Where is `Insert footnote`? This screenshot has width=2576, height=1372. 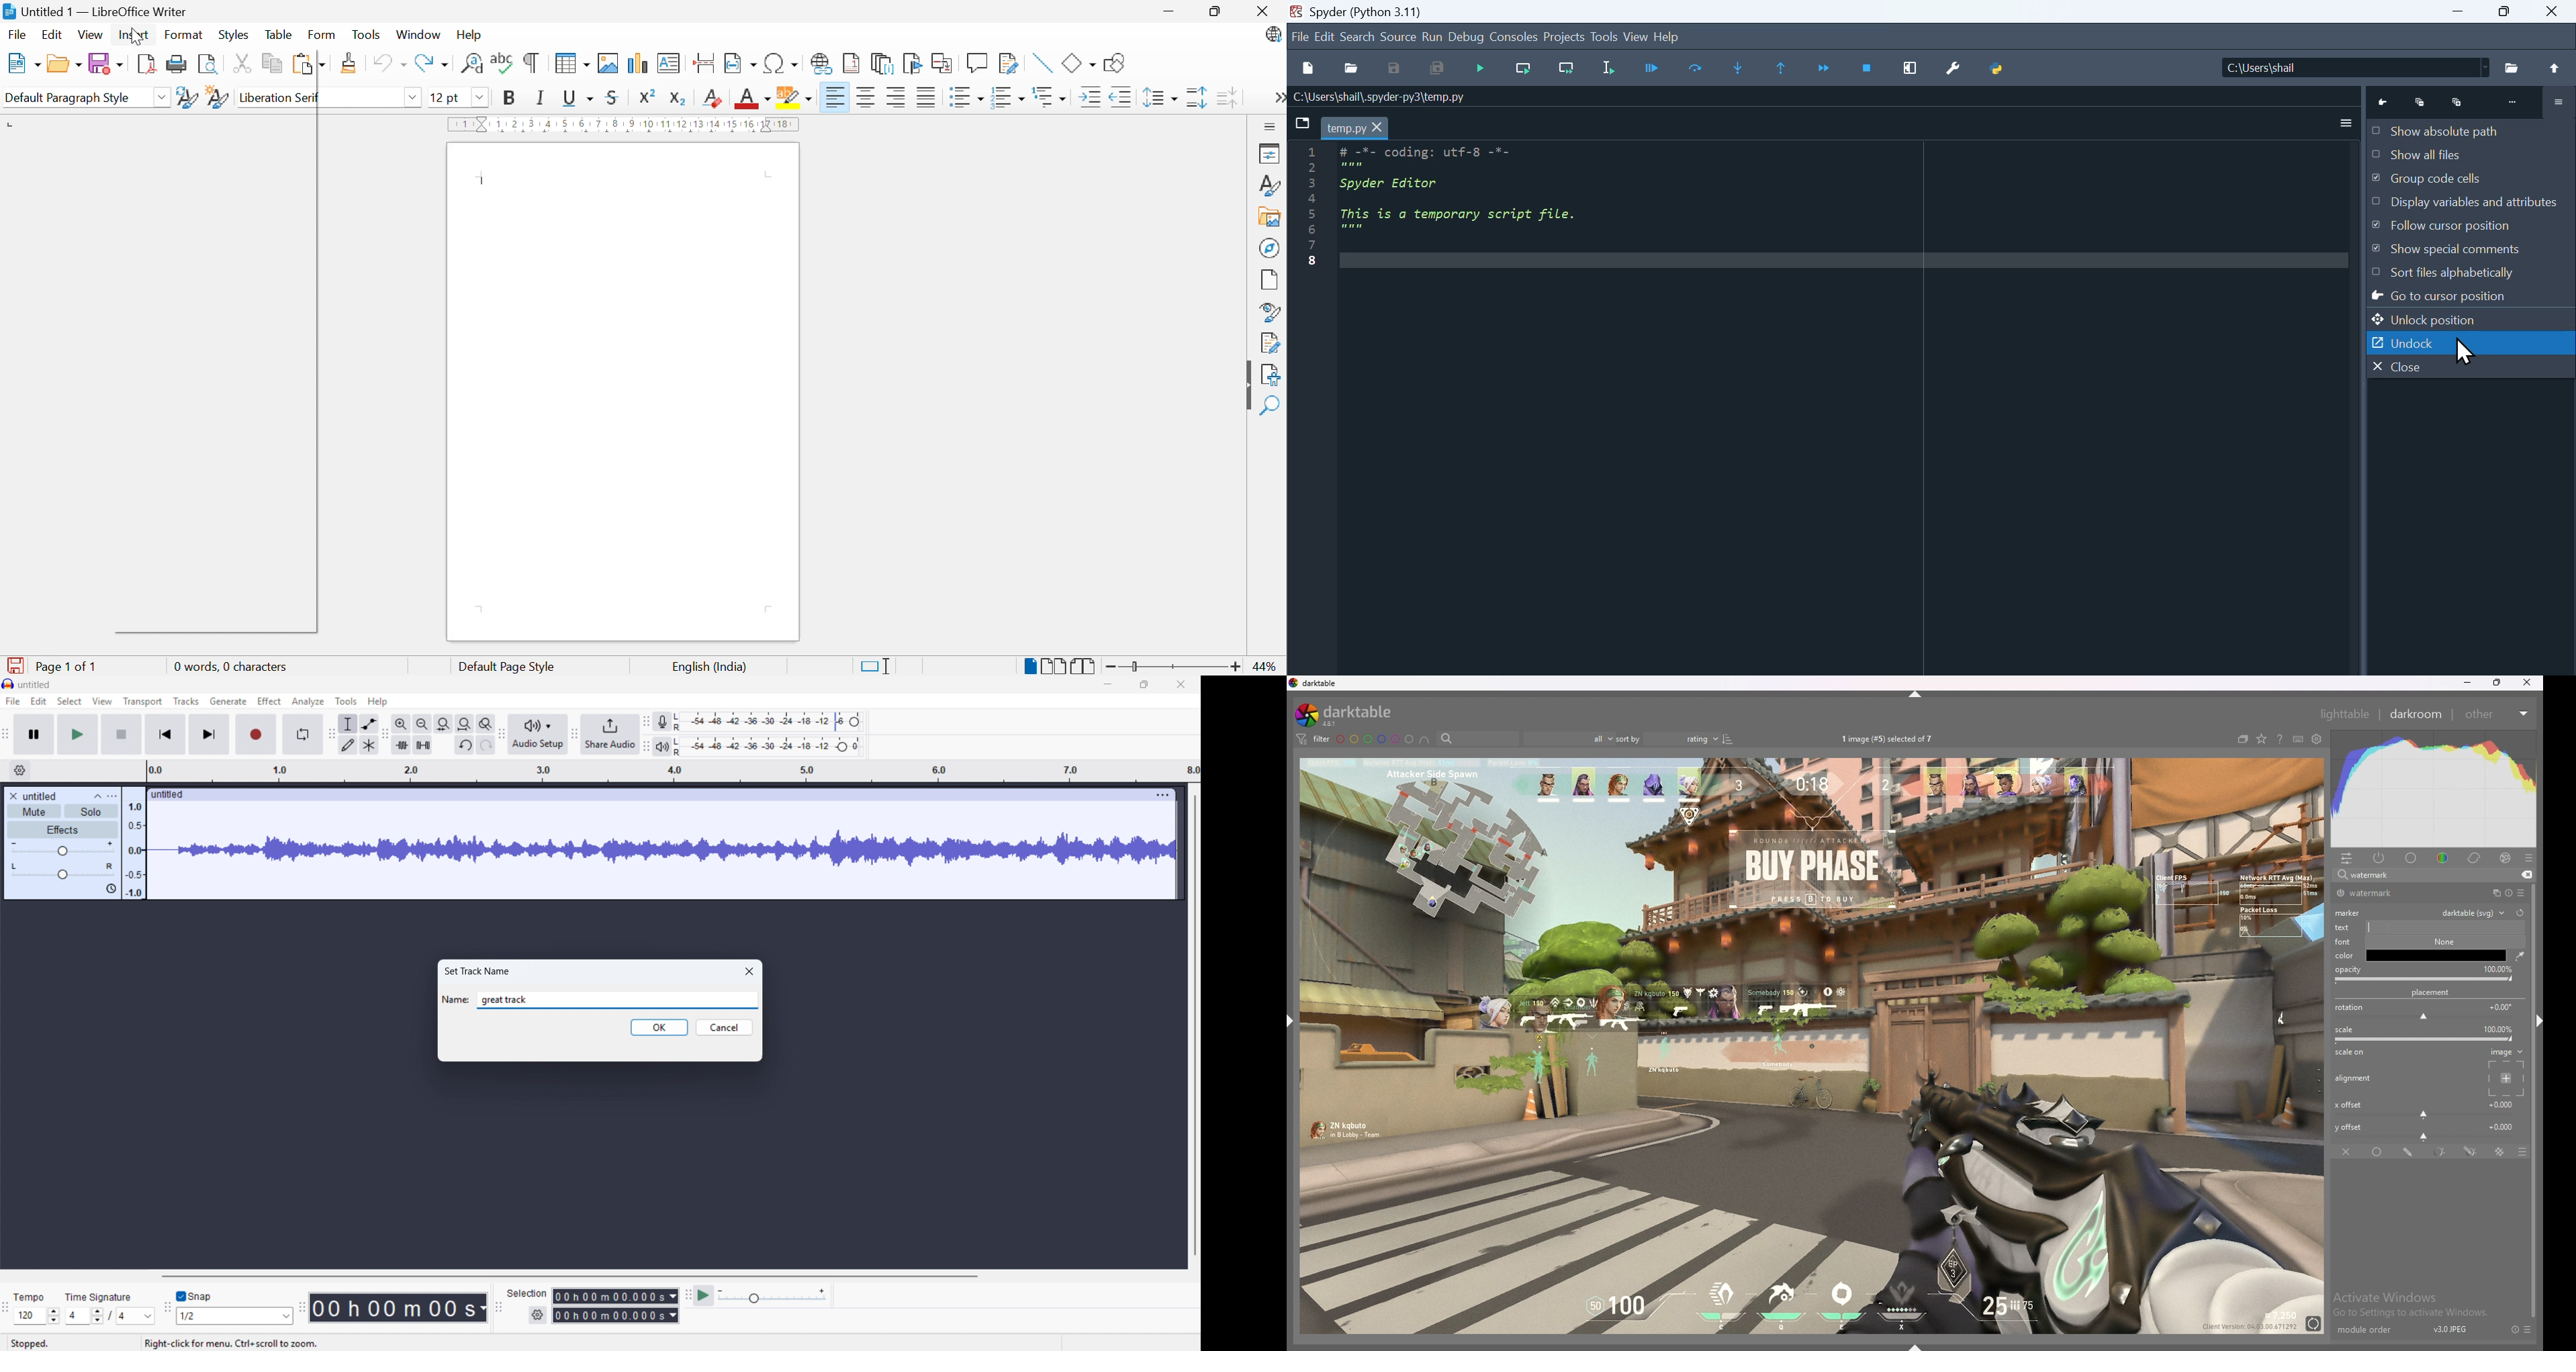 Insert footnote is located at coordinates (852, 63).